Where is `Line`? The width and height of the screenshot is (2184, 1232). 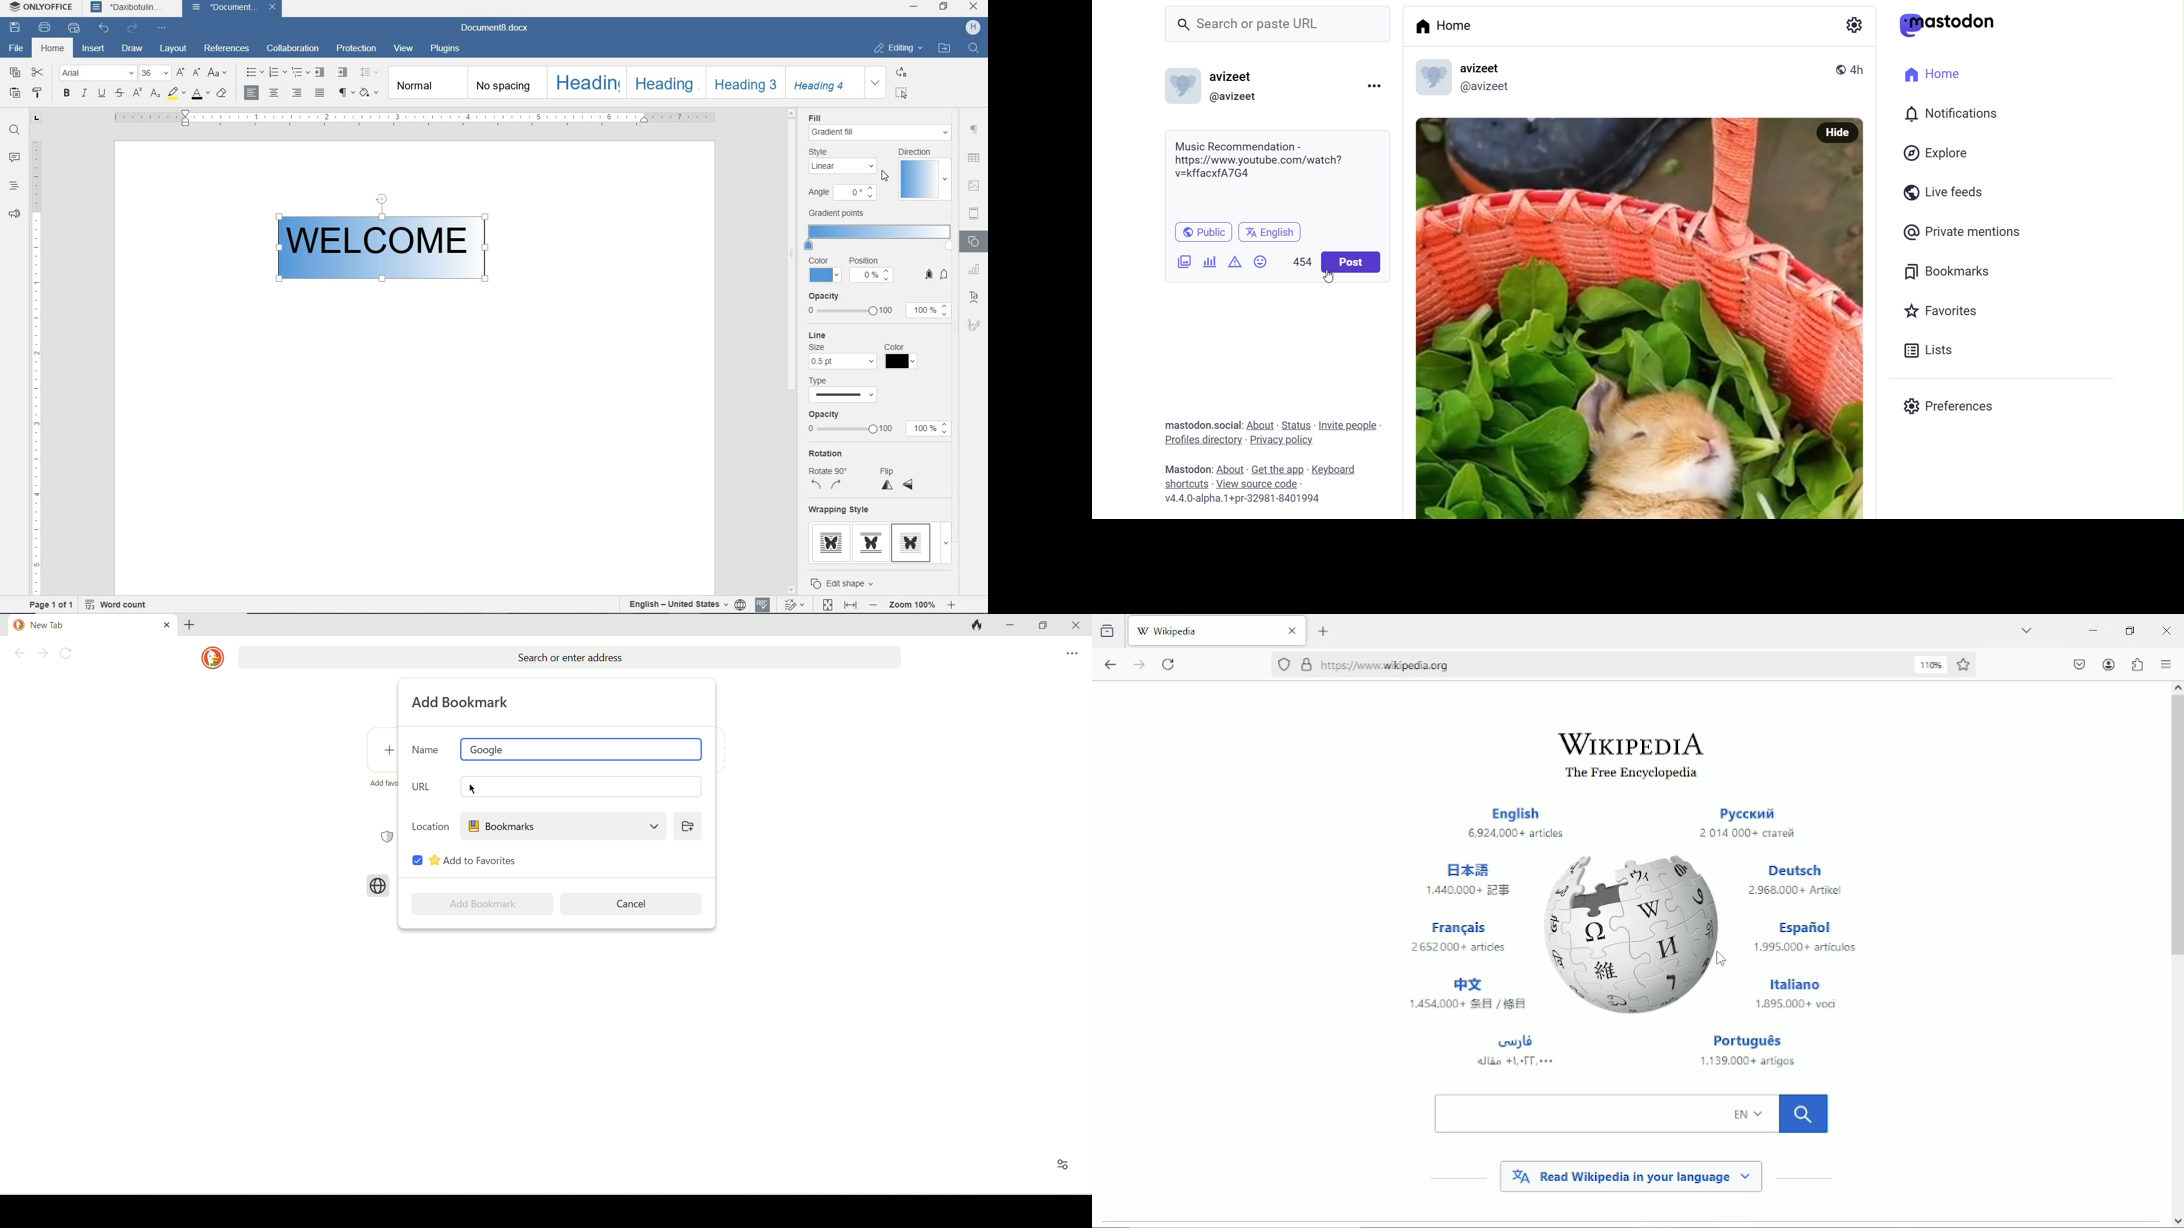
Line is located at coordinates (820, 335).